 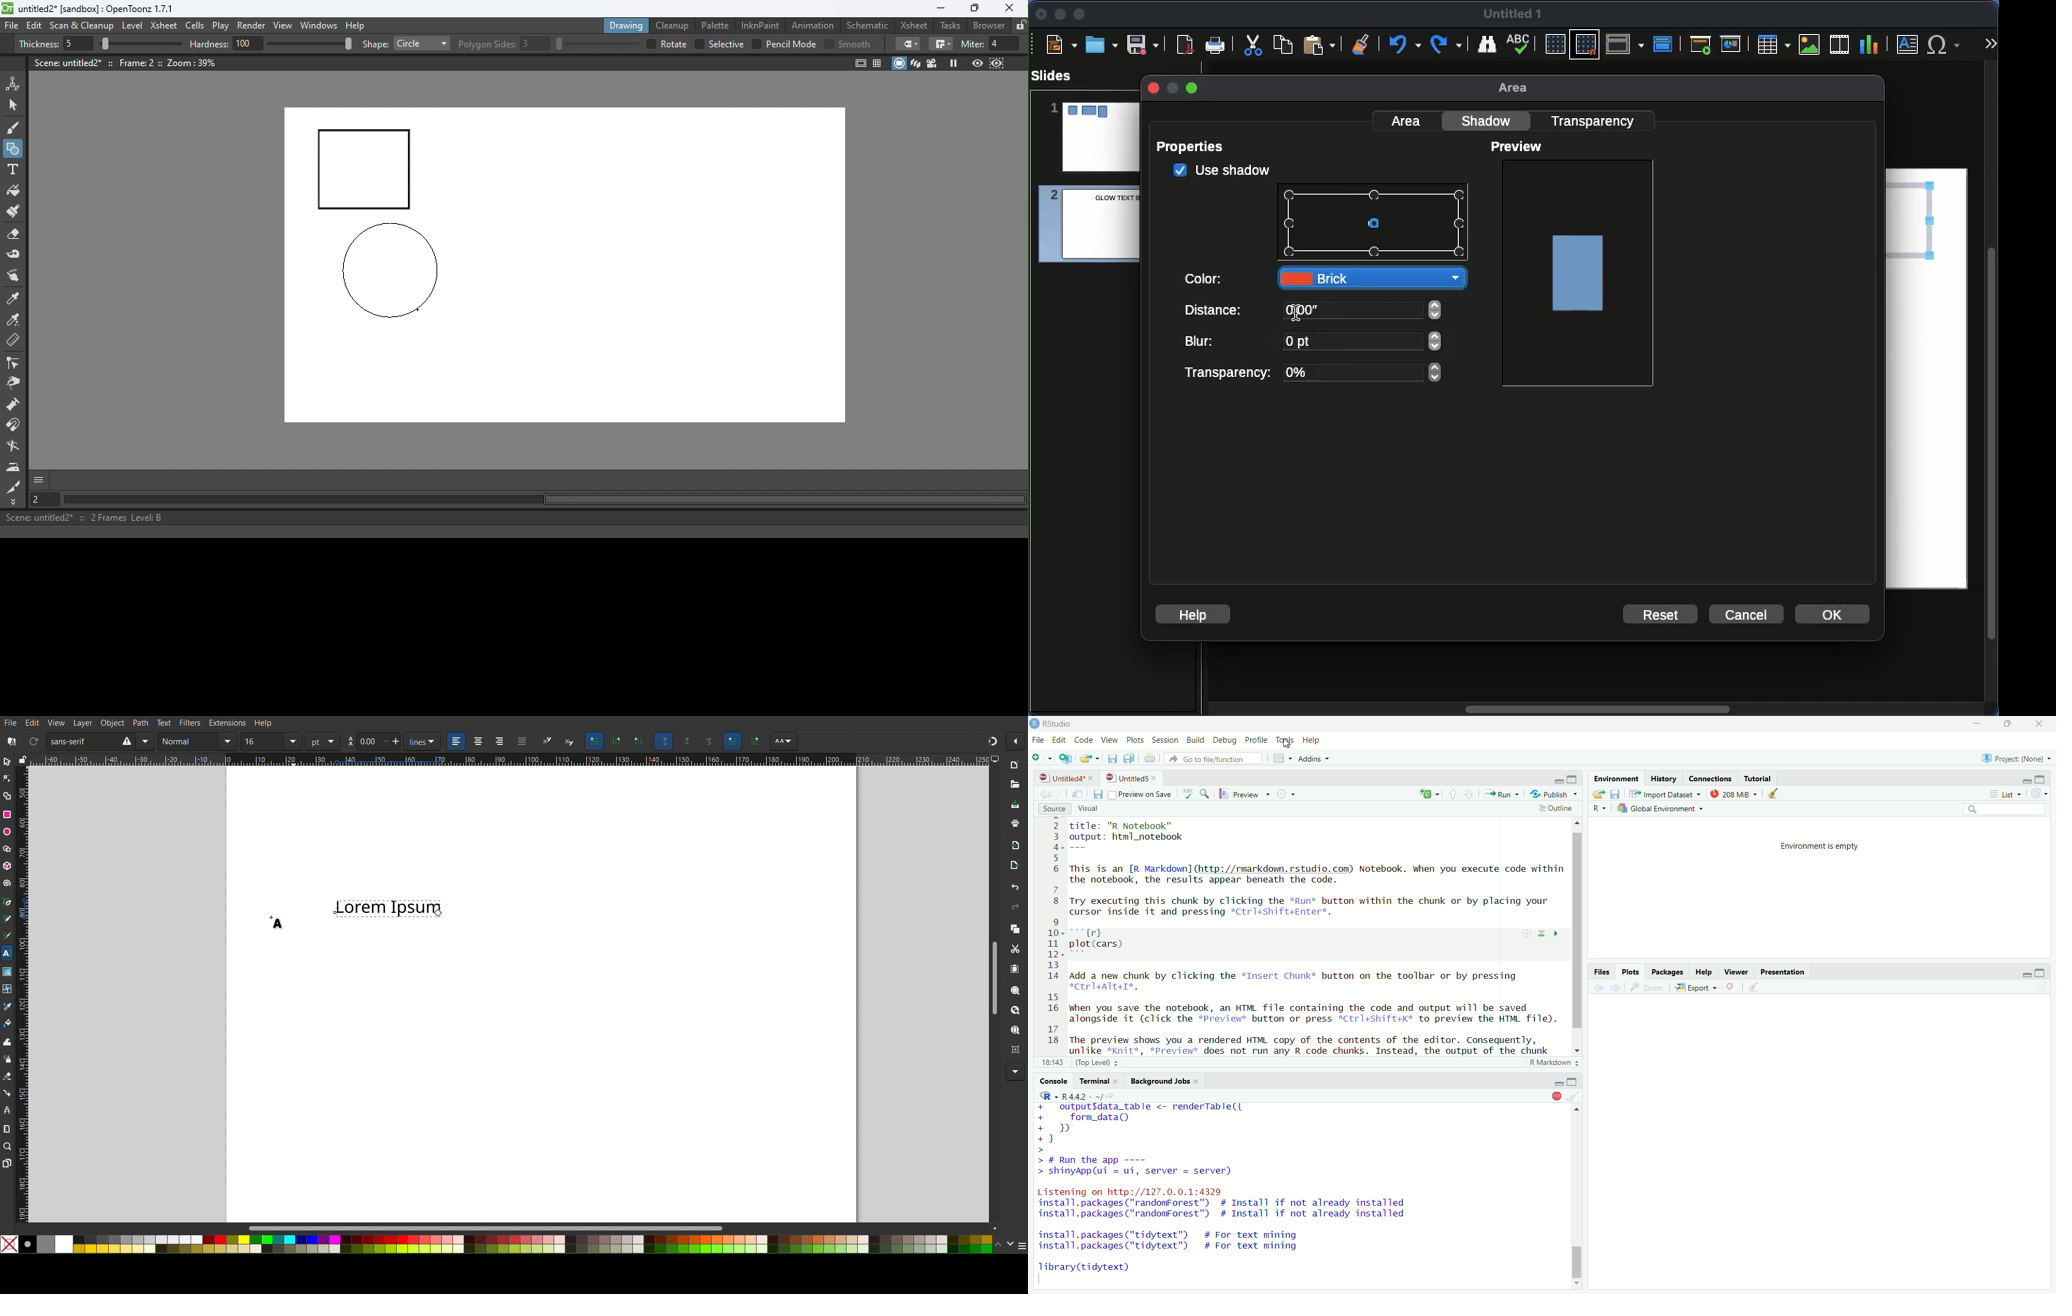 What do you see at coordinates (1576, 1262) in the screenshot?
I see `vertical scrollbar` at bounding box center [1576, 1262].